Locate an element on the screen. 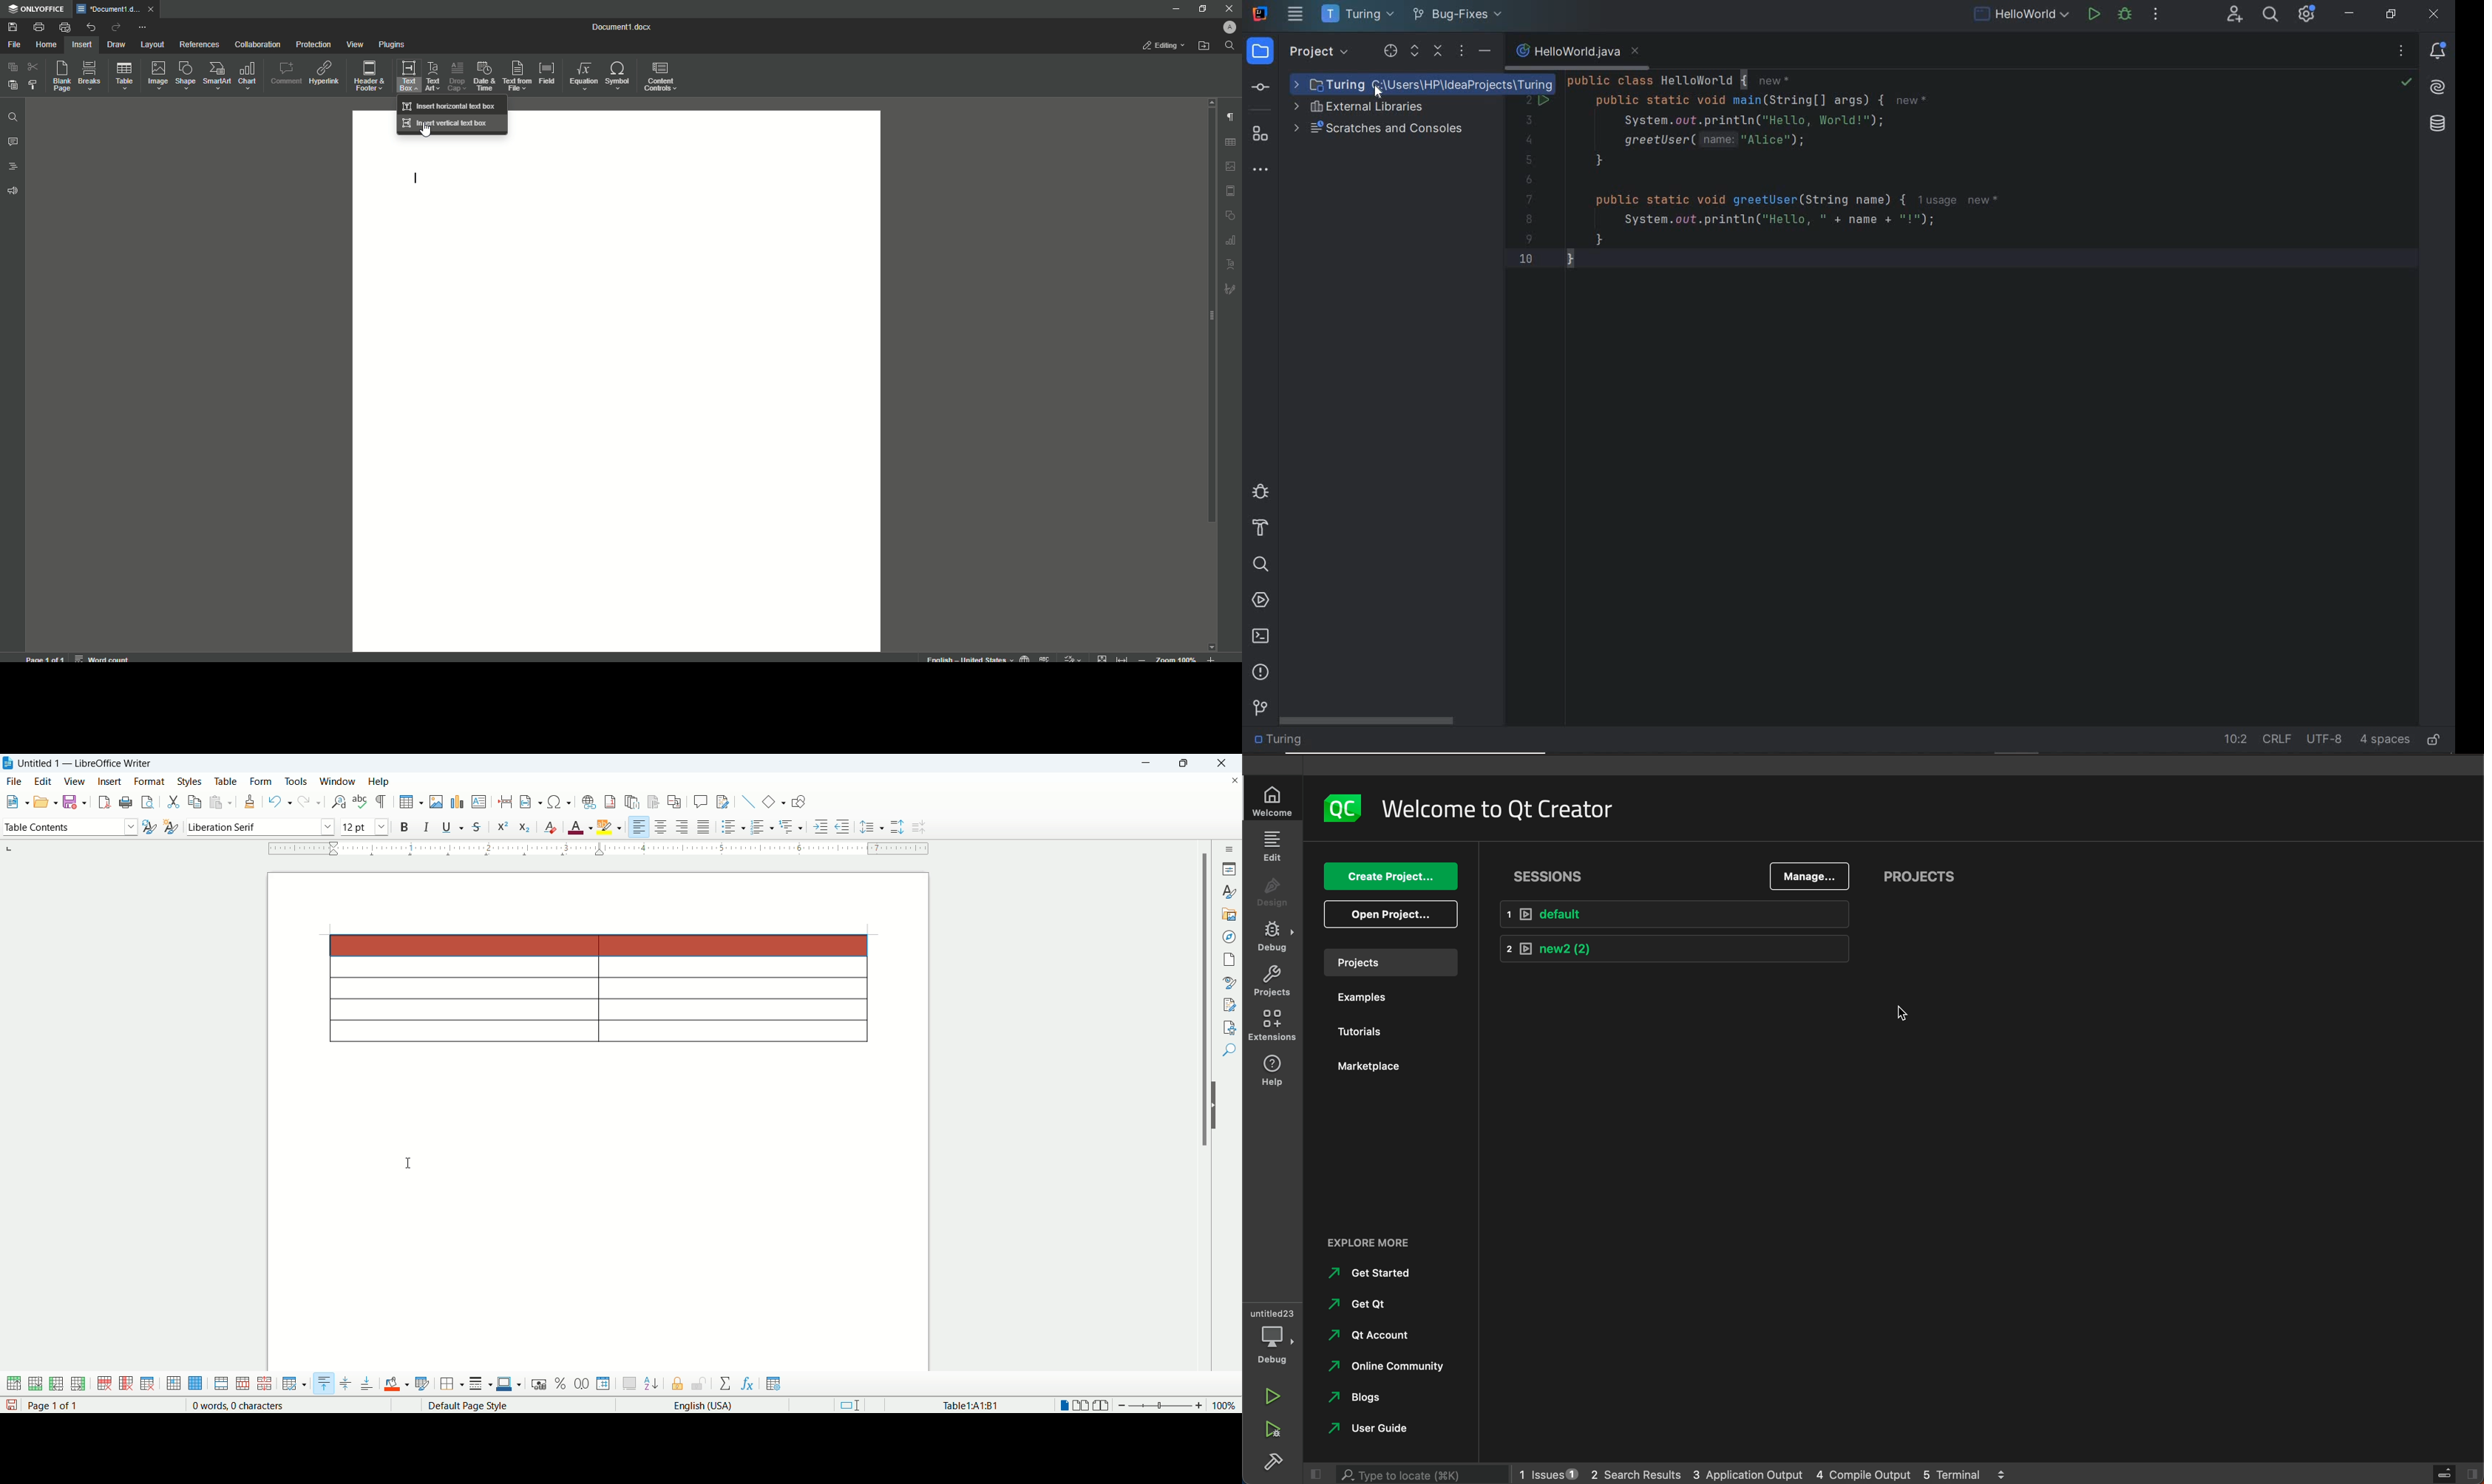 This screenshot has width=2492, height=1484. logs is located at coordinates (1766, 1474).